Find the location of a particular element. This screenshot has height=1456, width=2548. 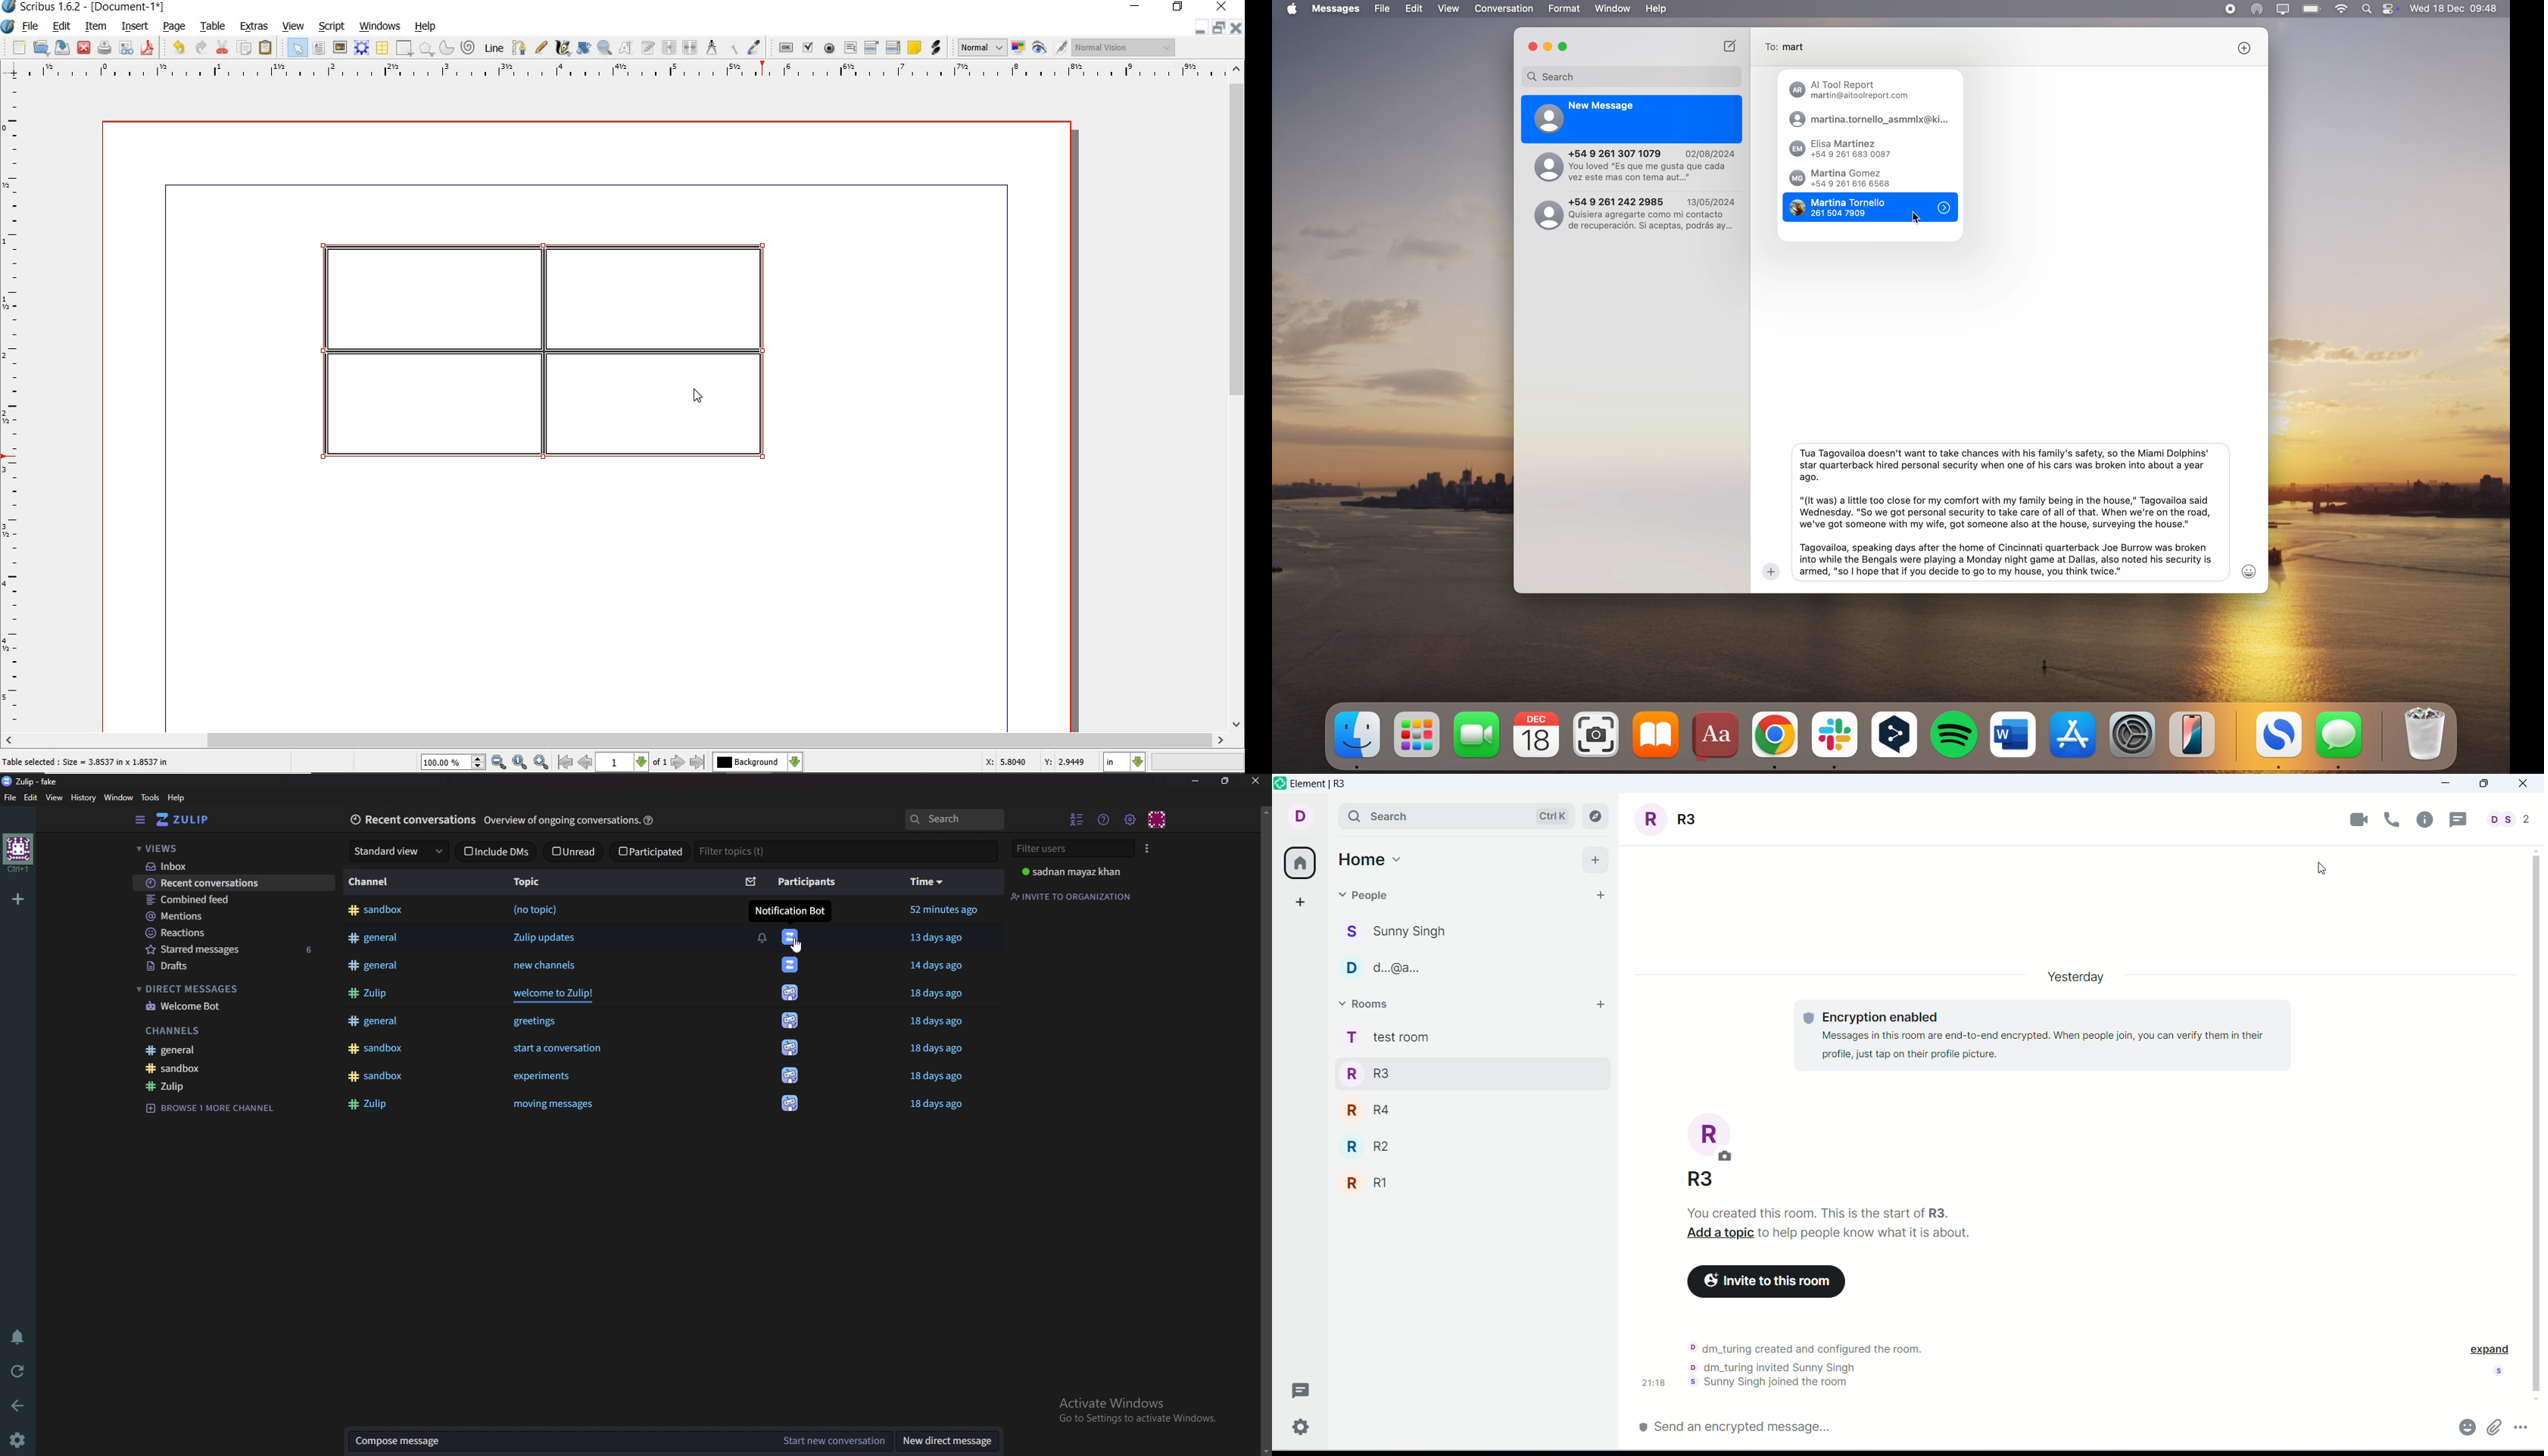

Spotify is located at coordinates (1955, 735).